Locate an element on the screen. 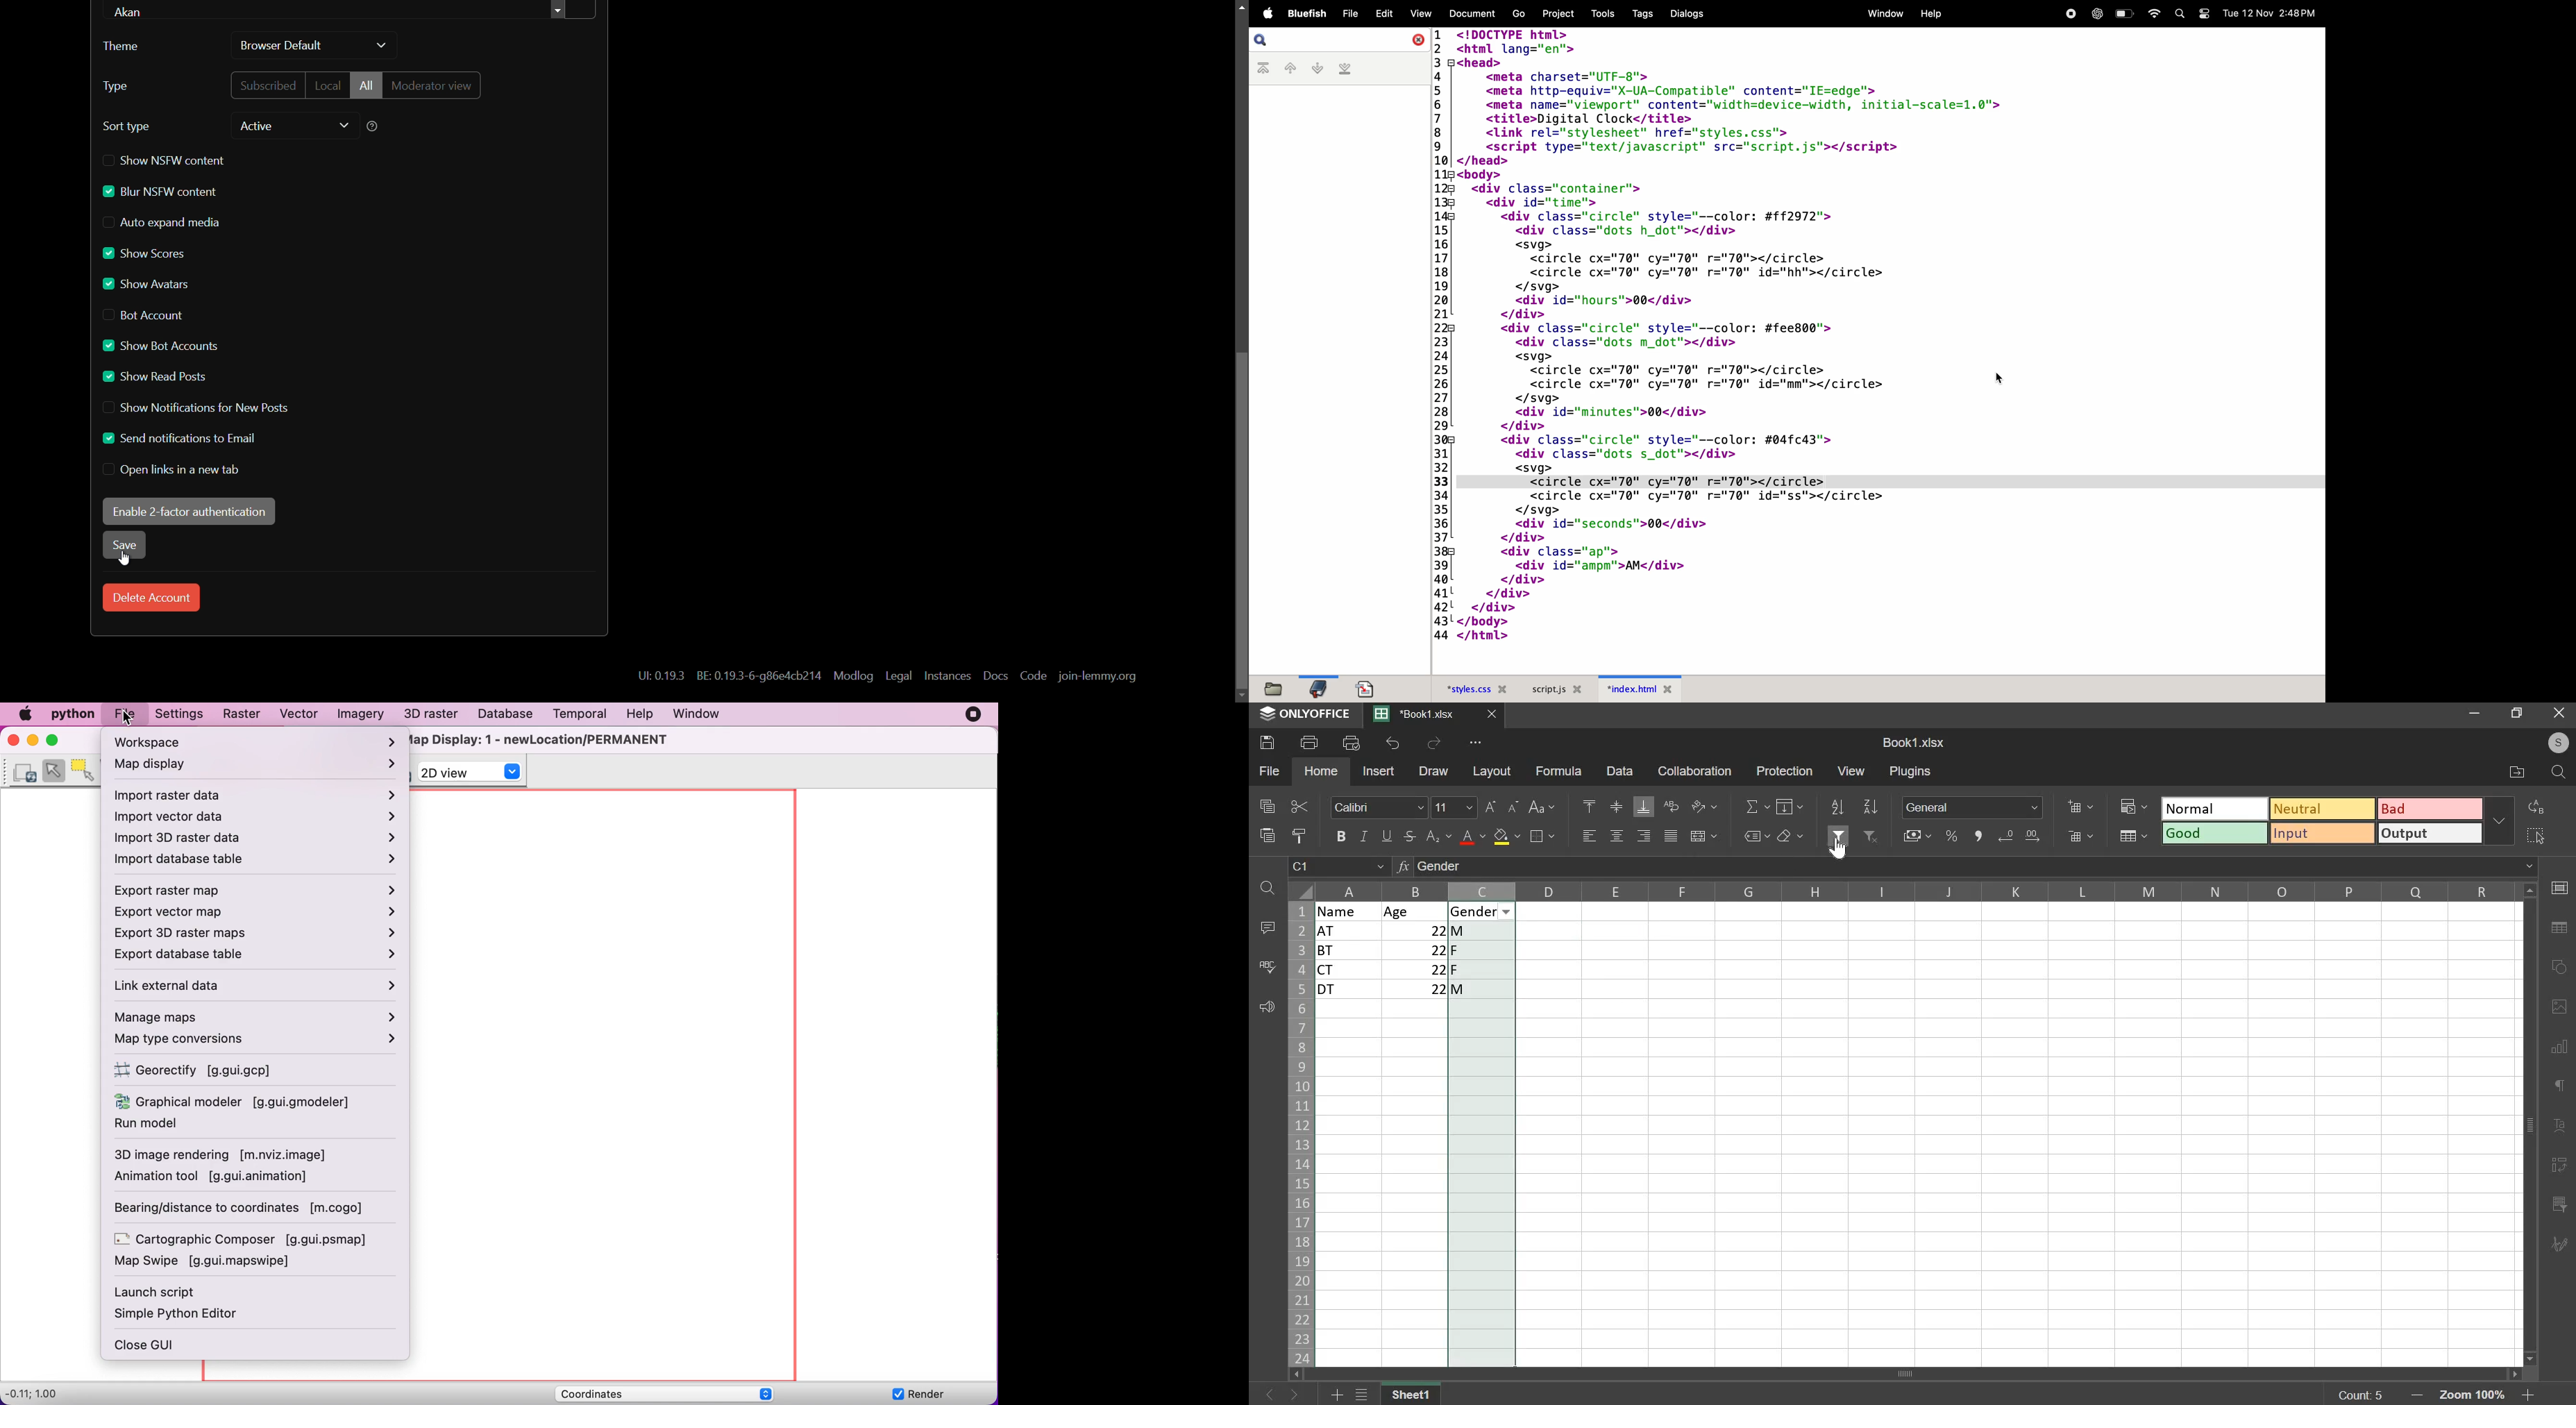 Image resolution: width=2576 pixels, height=1428 pixels. tags is located at coordinates (1639, 13).